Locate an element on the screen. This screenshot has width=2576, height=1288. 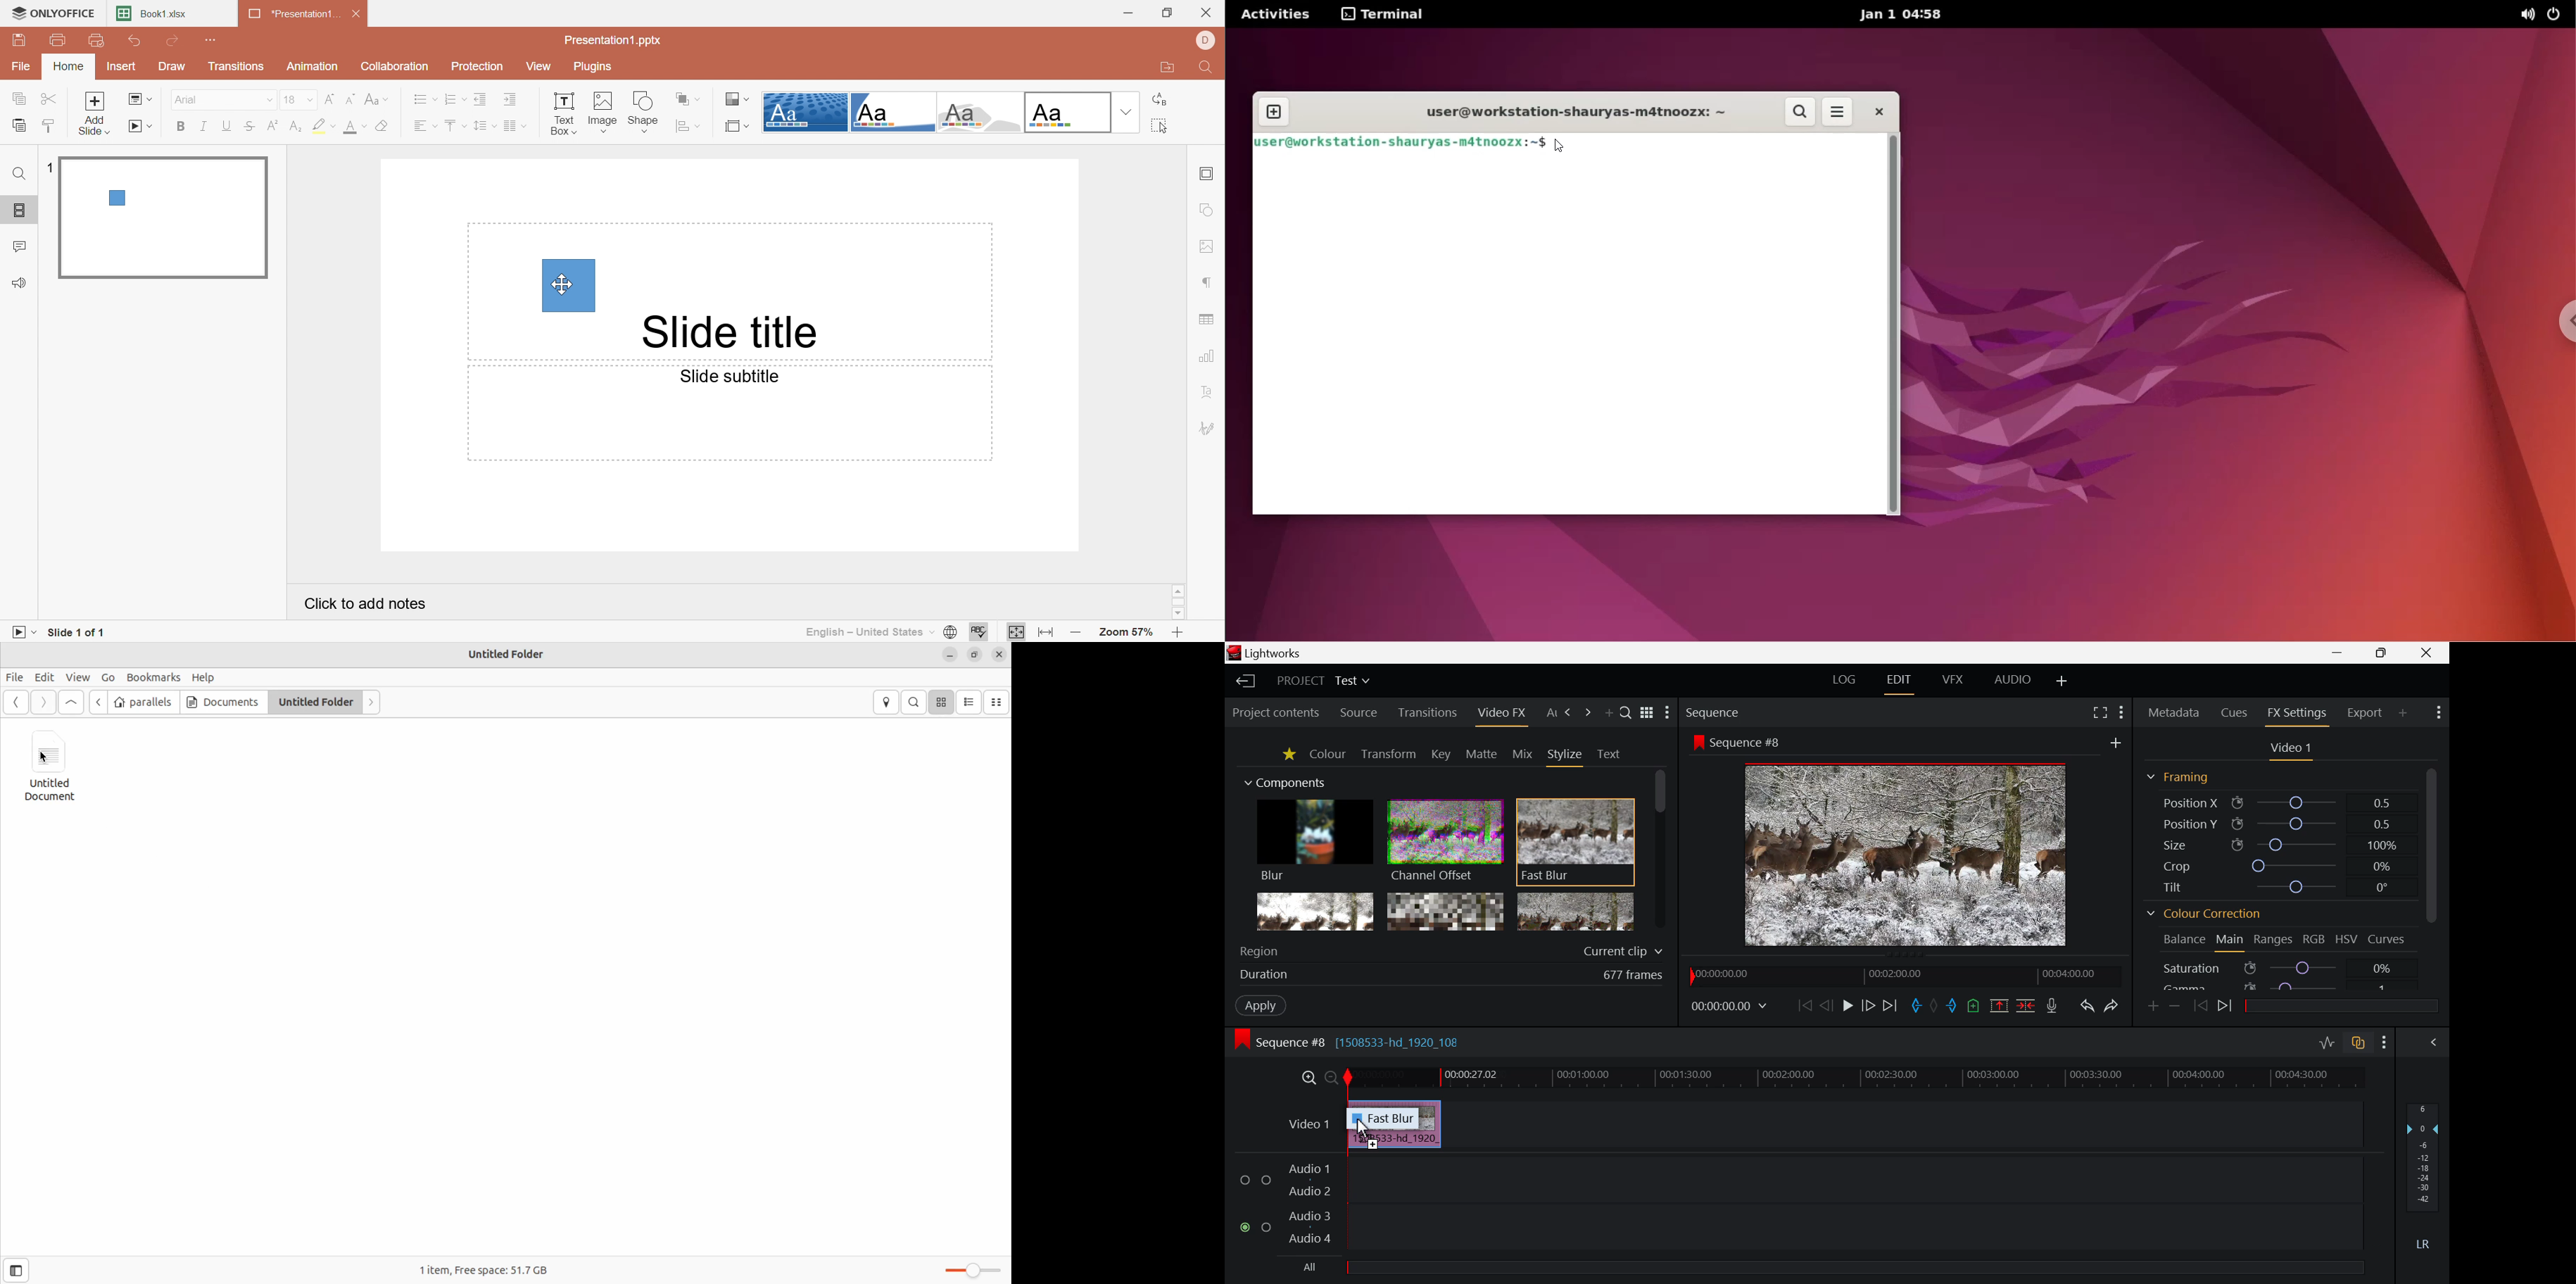
Drop Down is located at coordinates (309, 100).